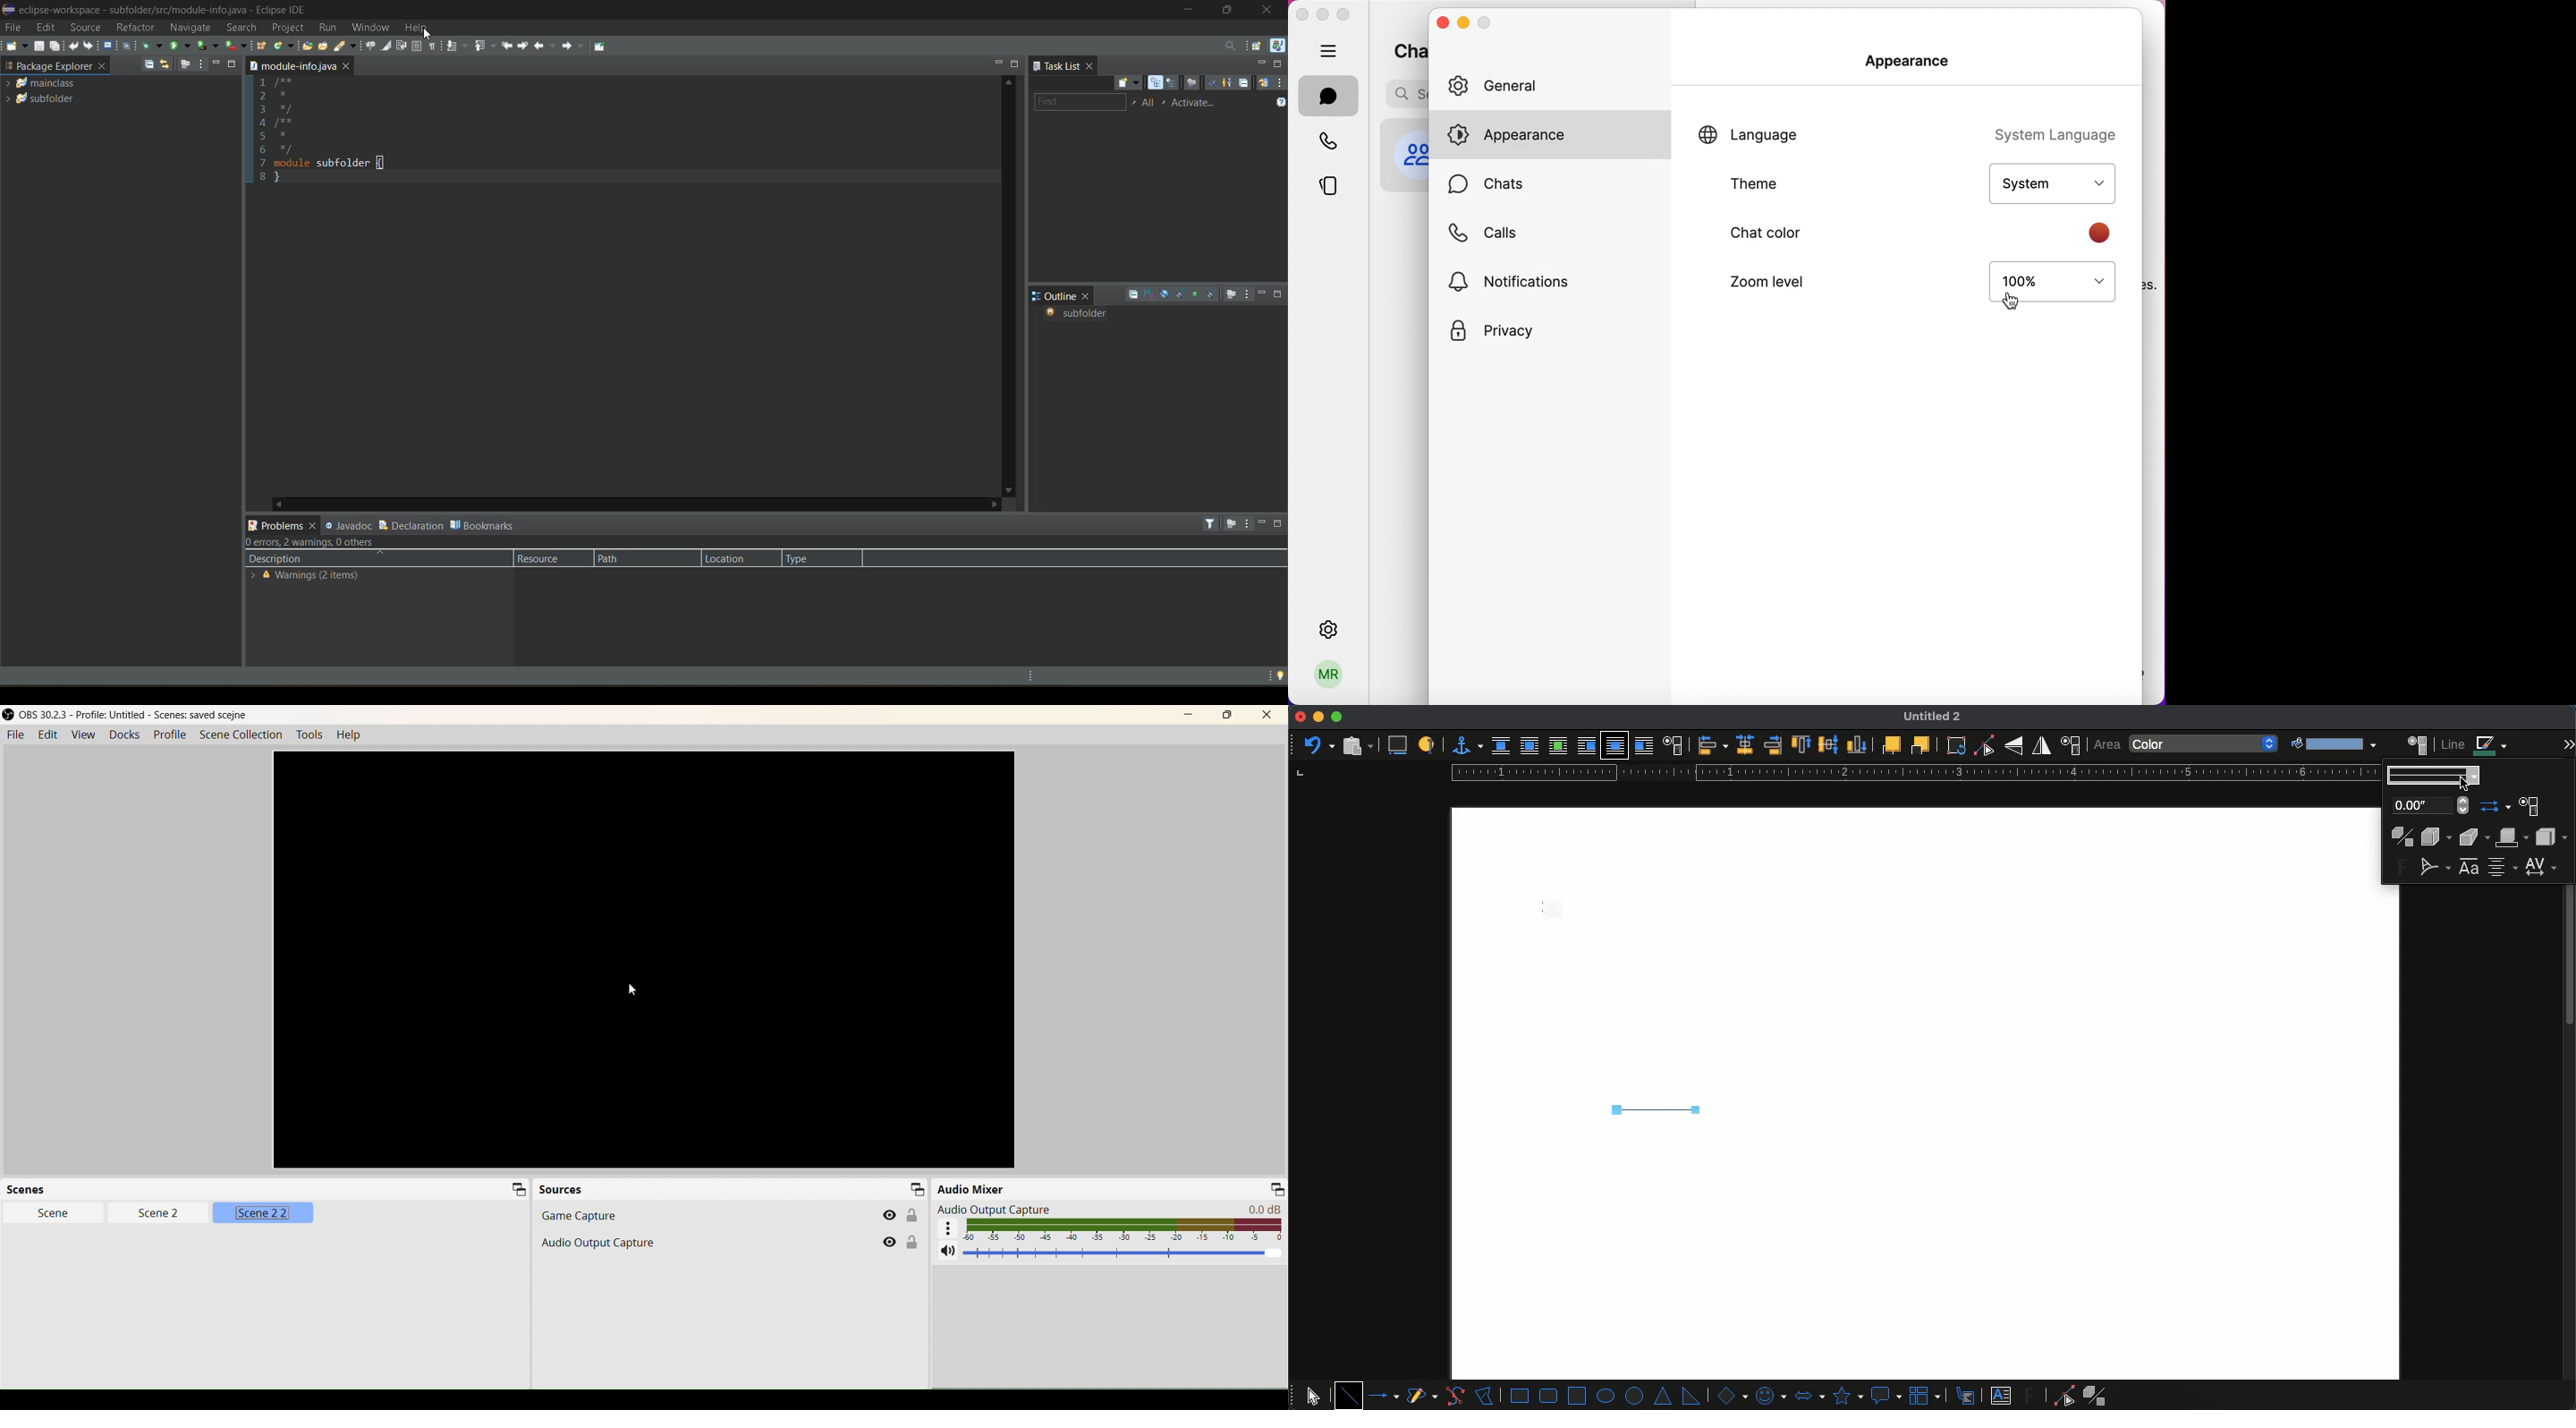  I want to click on system, so click(2046, 184).